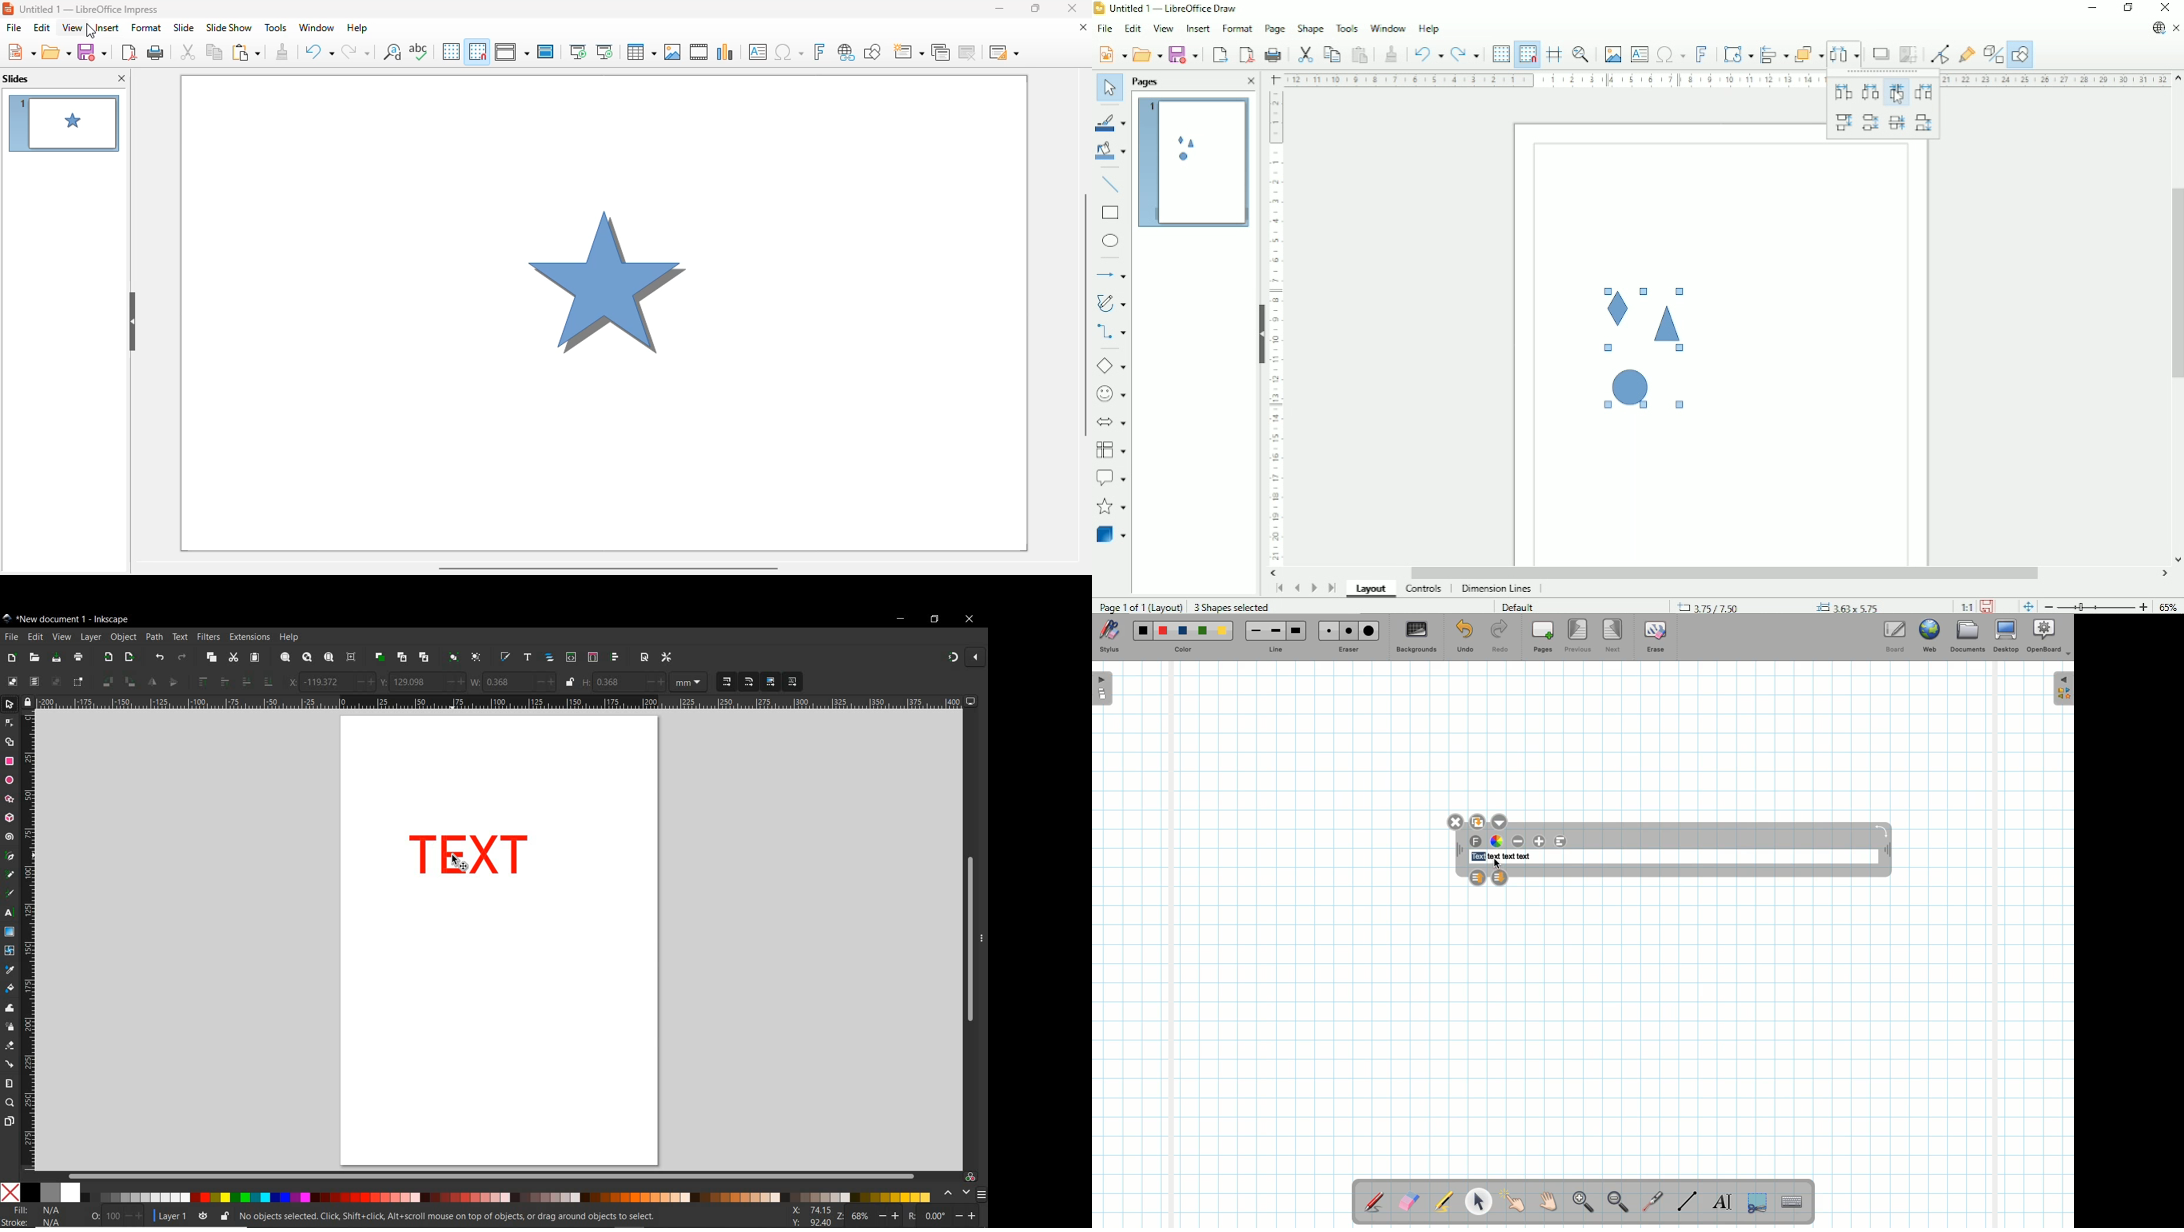  I want to click on ENABLE SNAPPING TOOL, so click(965, 657).